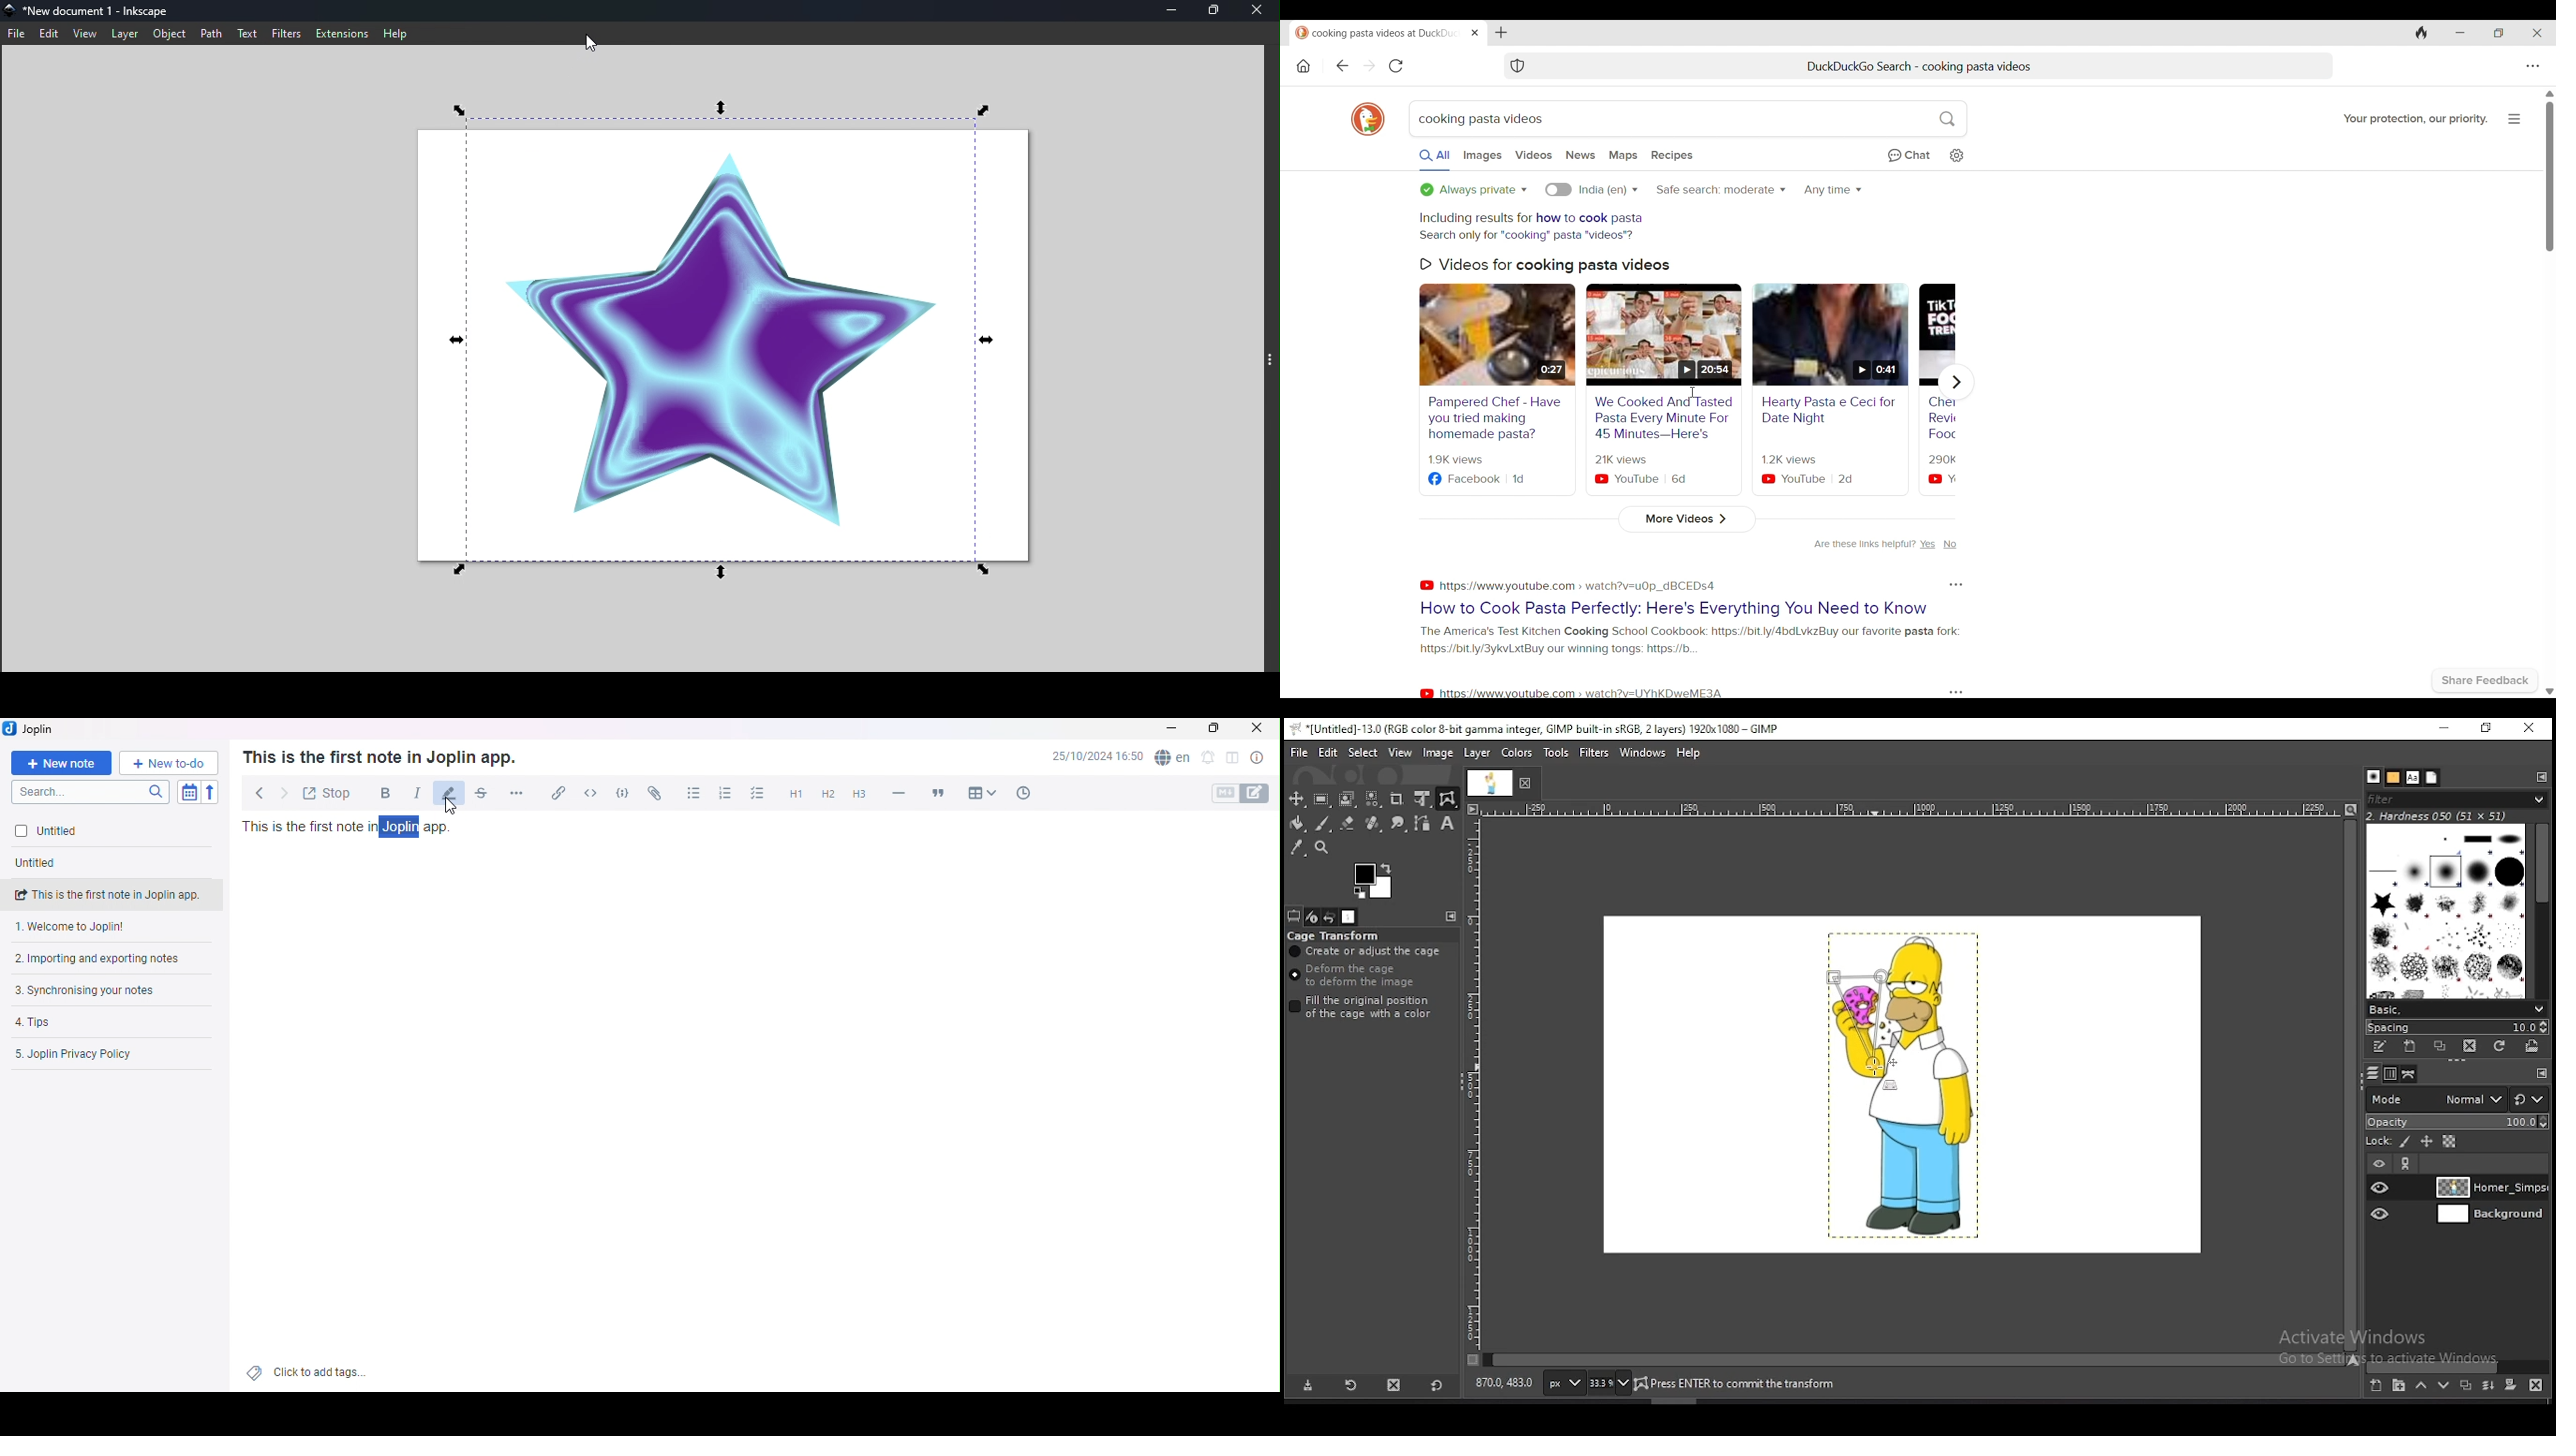 This screenshot has height=1456, width=2576. What do you see at coordinates (350, 827) in the screenshot?
I see `Text in note` at bounding box center [350, 827].